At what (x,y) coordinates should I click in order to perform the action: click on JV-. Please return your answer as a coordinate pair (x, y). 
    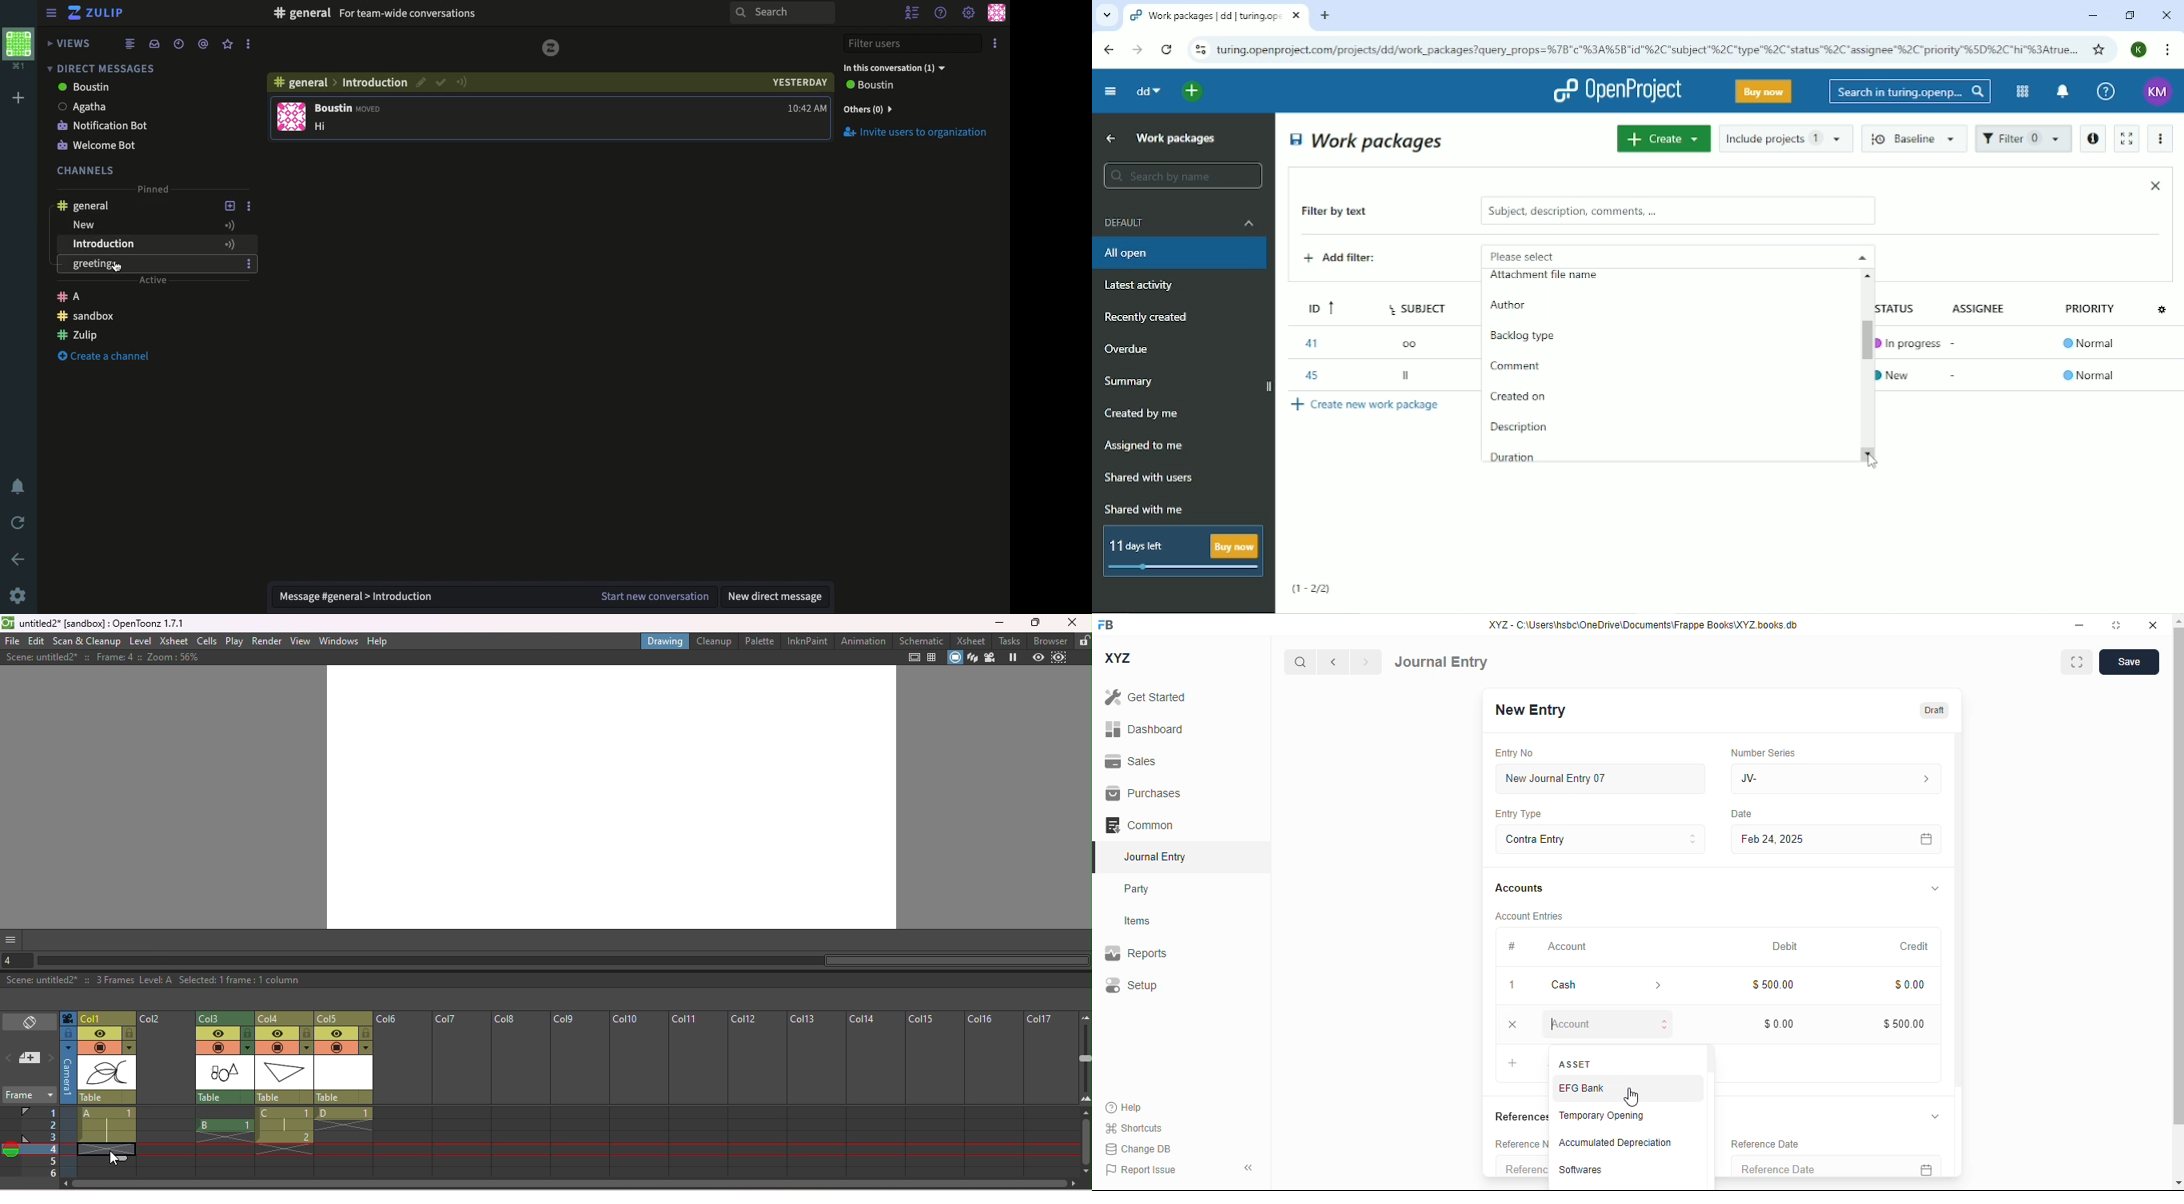
    Looking at the image, I should click on (1835, 779).